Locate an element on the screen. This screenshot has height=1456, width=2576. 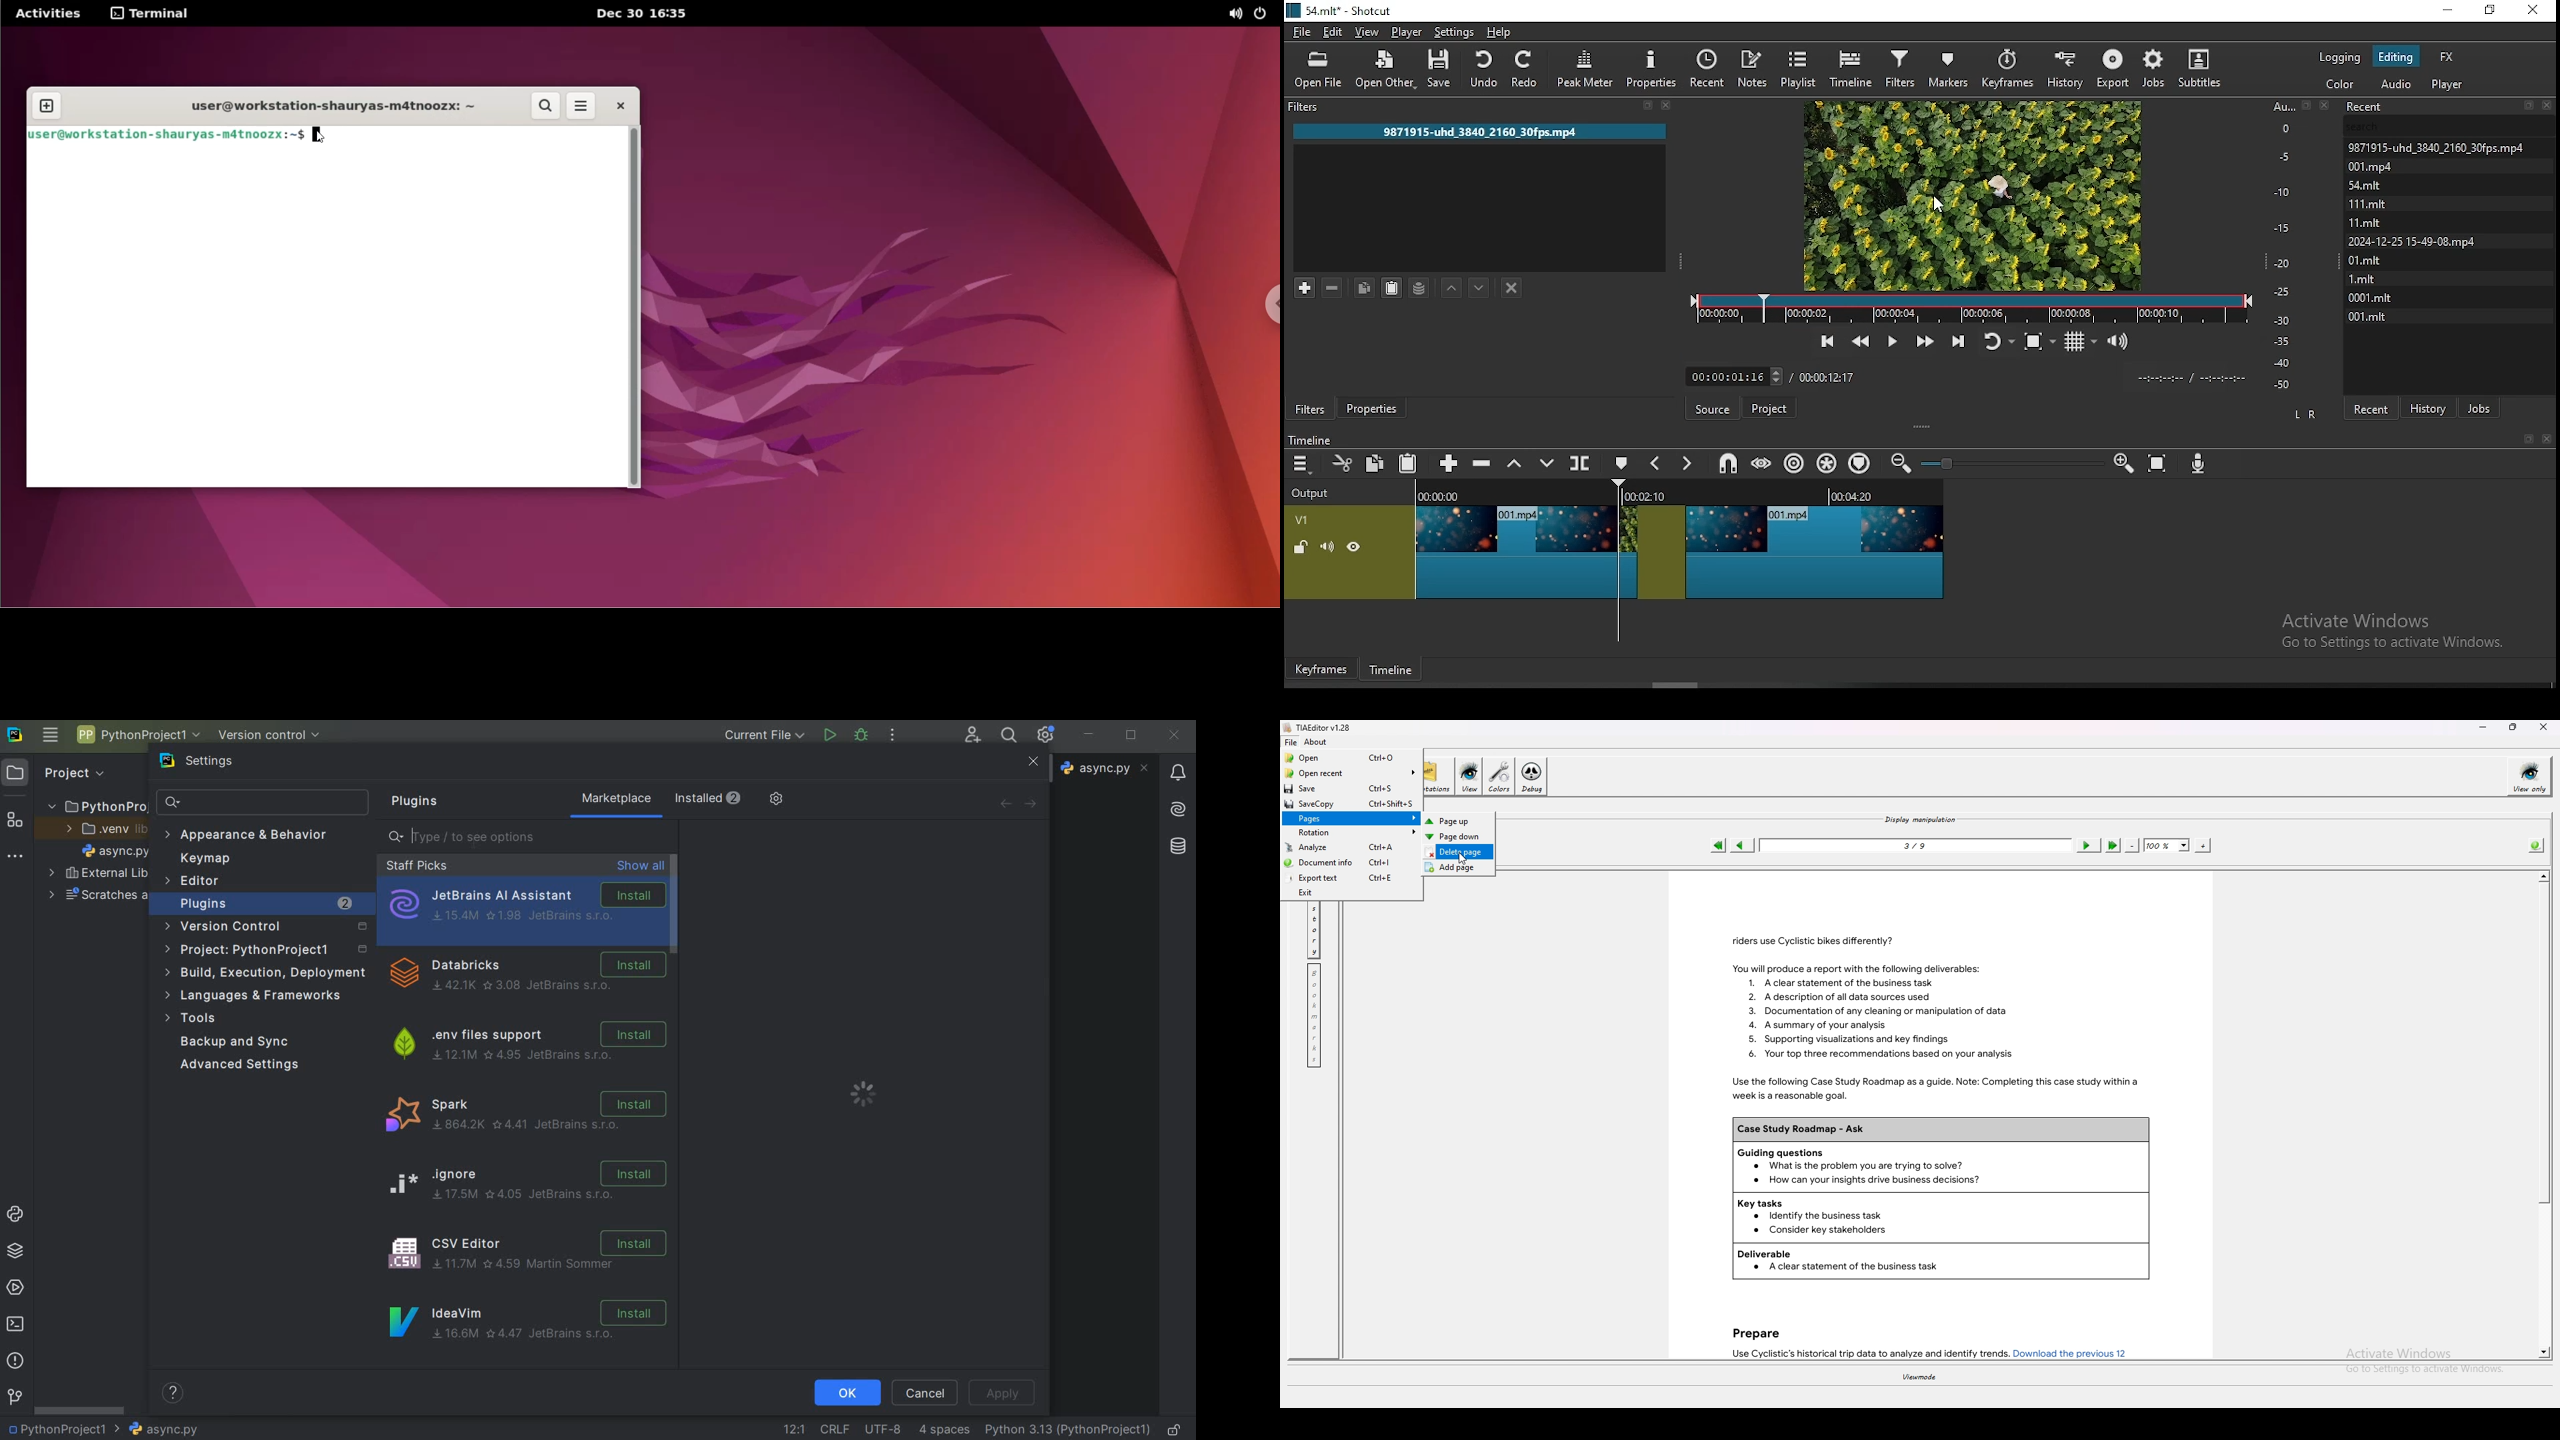
manage repositories and more is located at coordinates (776, 799).